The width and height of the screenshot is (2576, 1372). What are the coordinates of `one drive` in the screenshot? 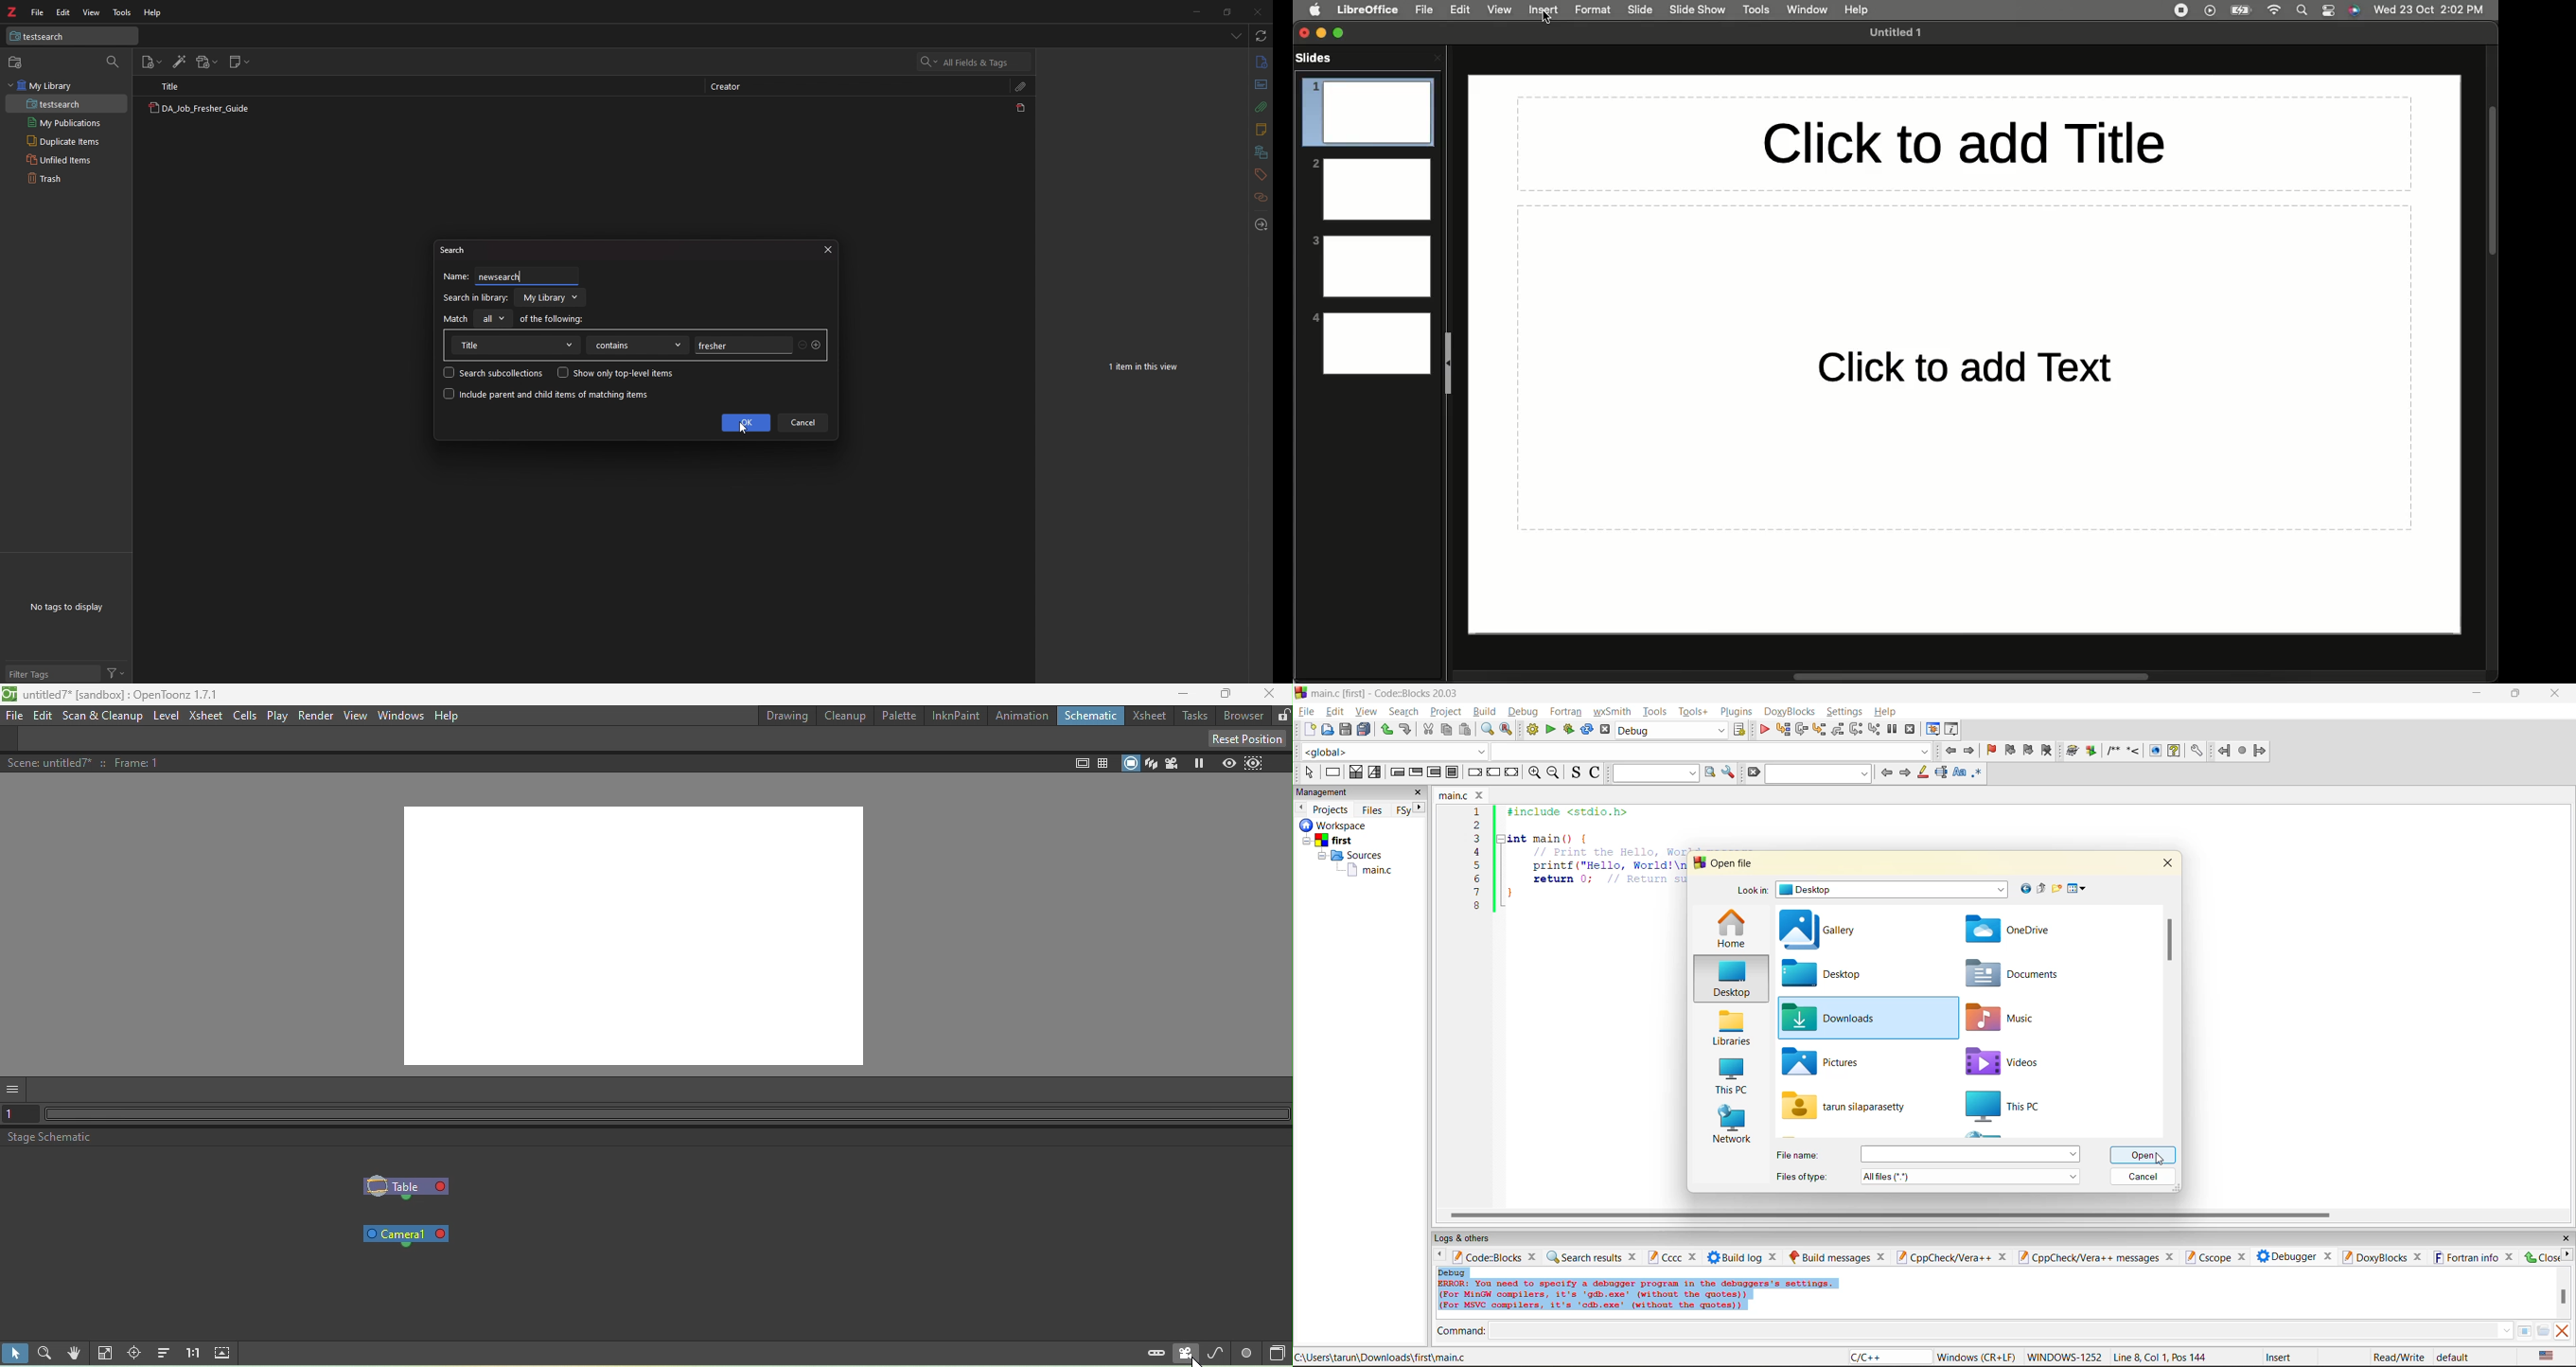 It's located at (2011, 930).